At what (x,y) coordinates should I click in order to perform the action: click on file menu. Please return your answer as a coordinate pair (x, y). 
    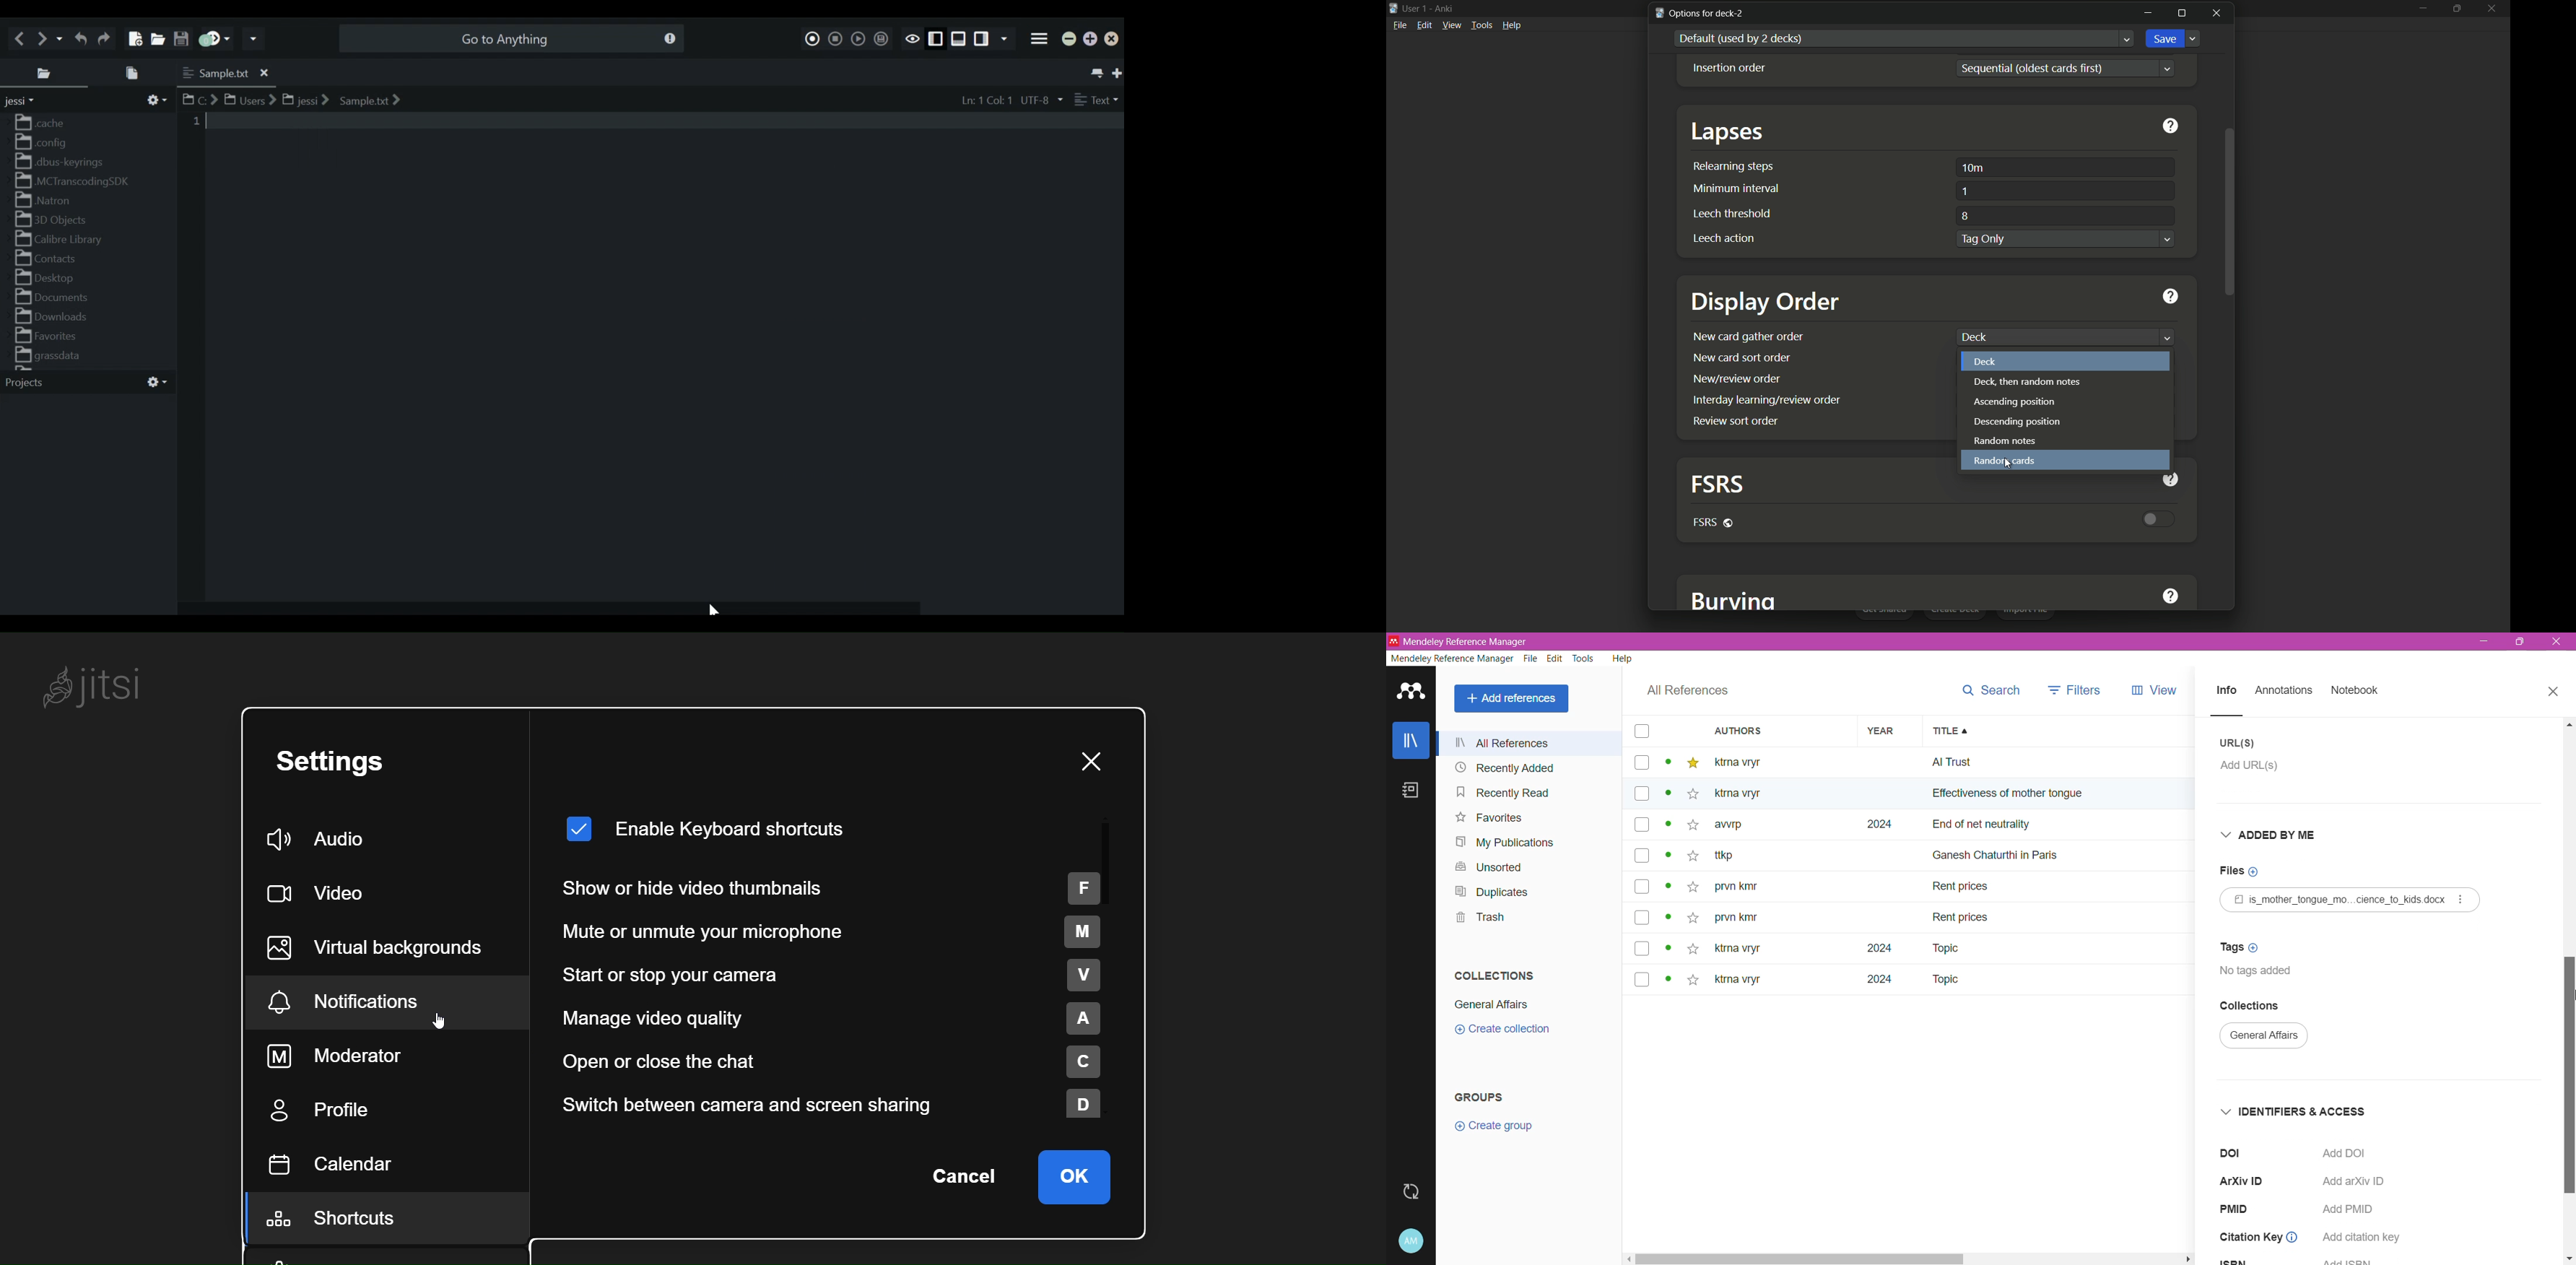
    Looking at the image, I should click on (1400, 25).